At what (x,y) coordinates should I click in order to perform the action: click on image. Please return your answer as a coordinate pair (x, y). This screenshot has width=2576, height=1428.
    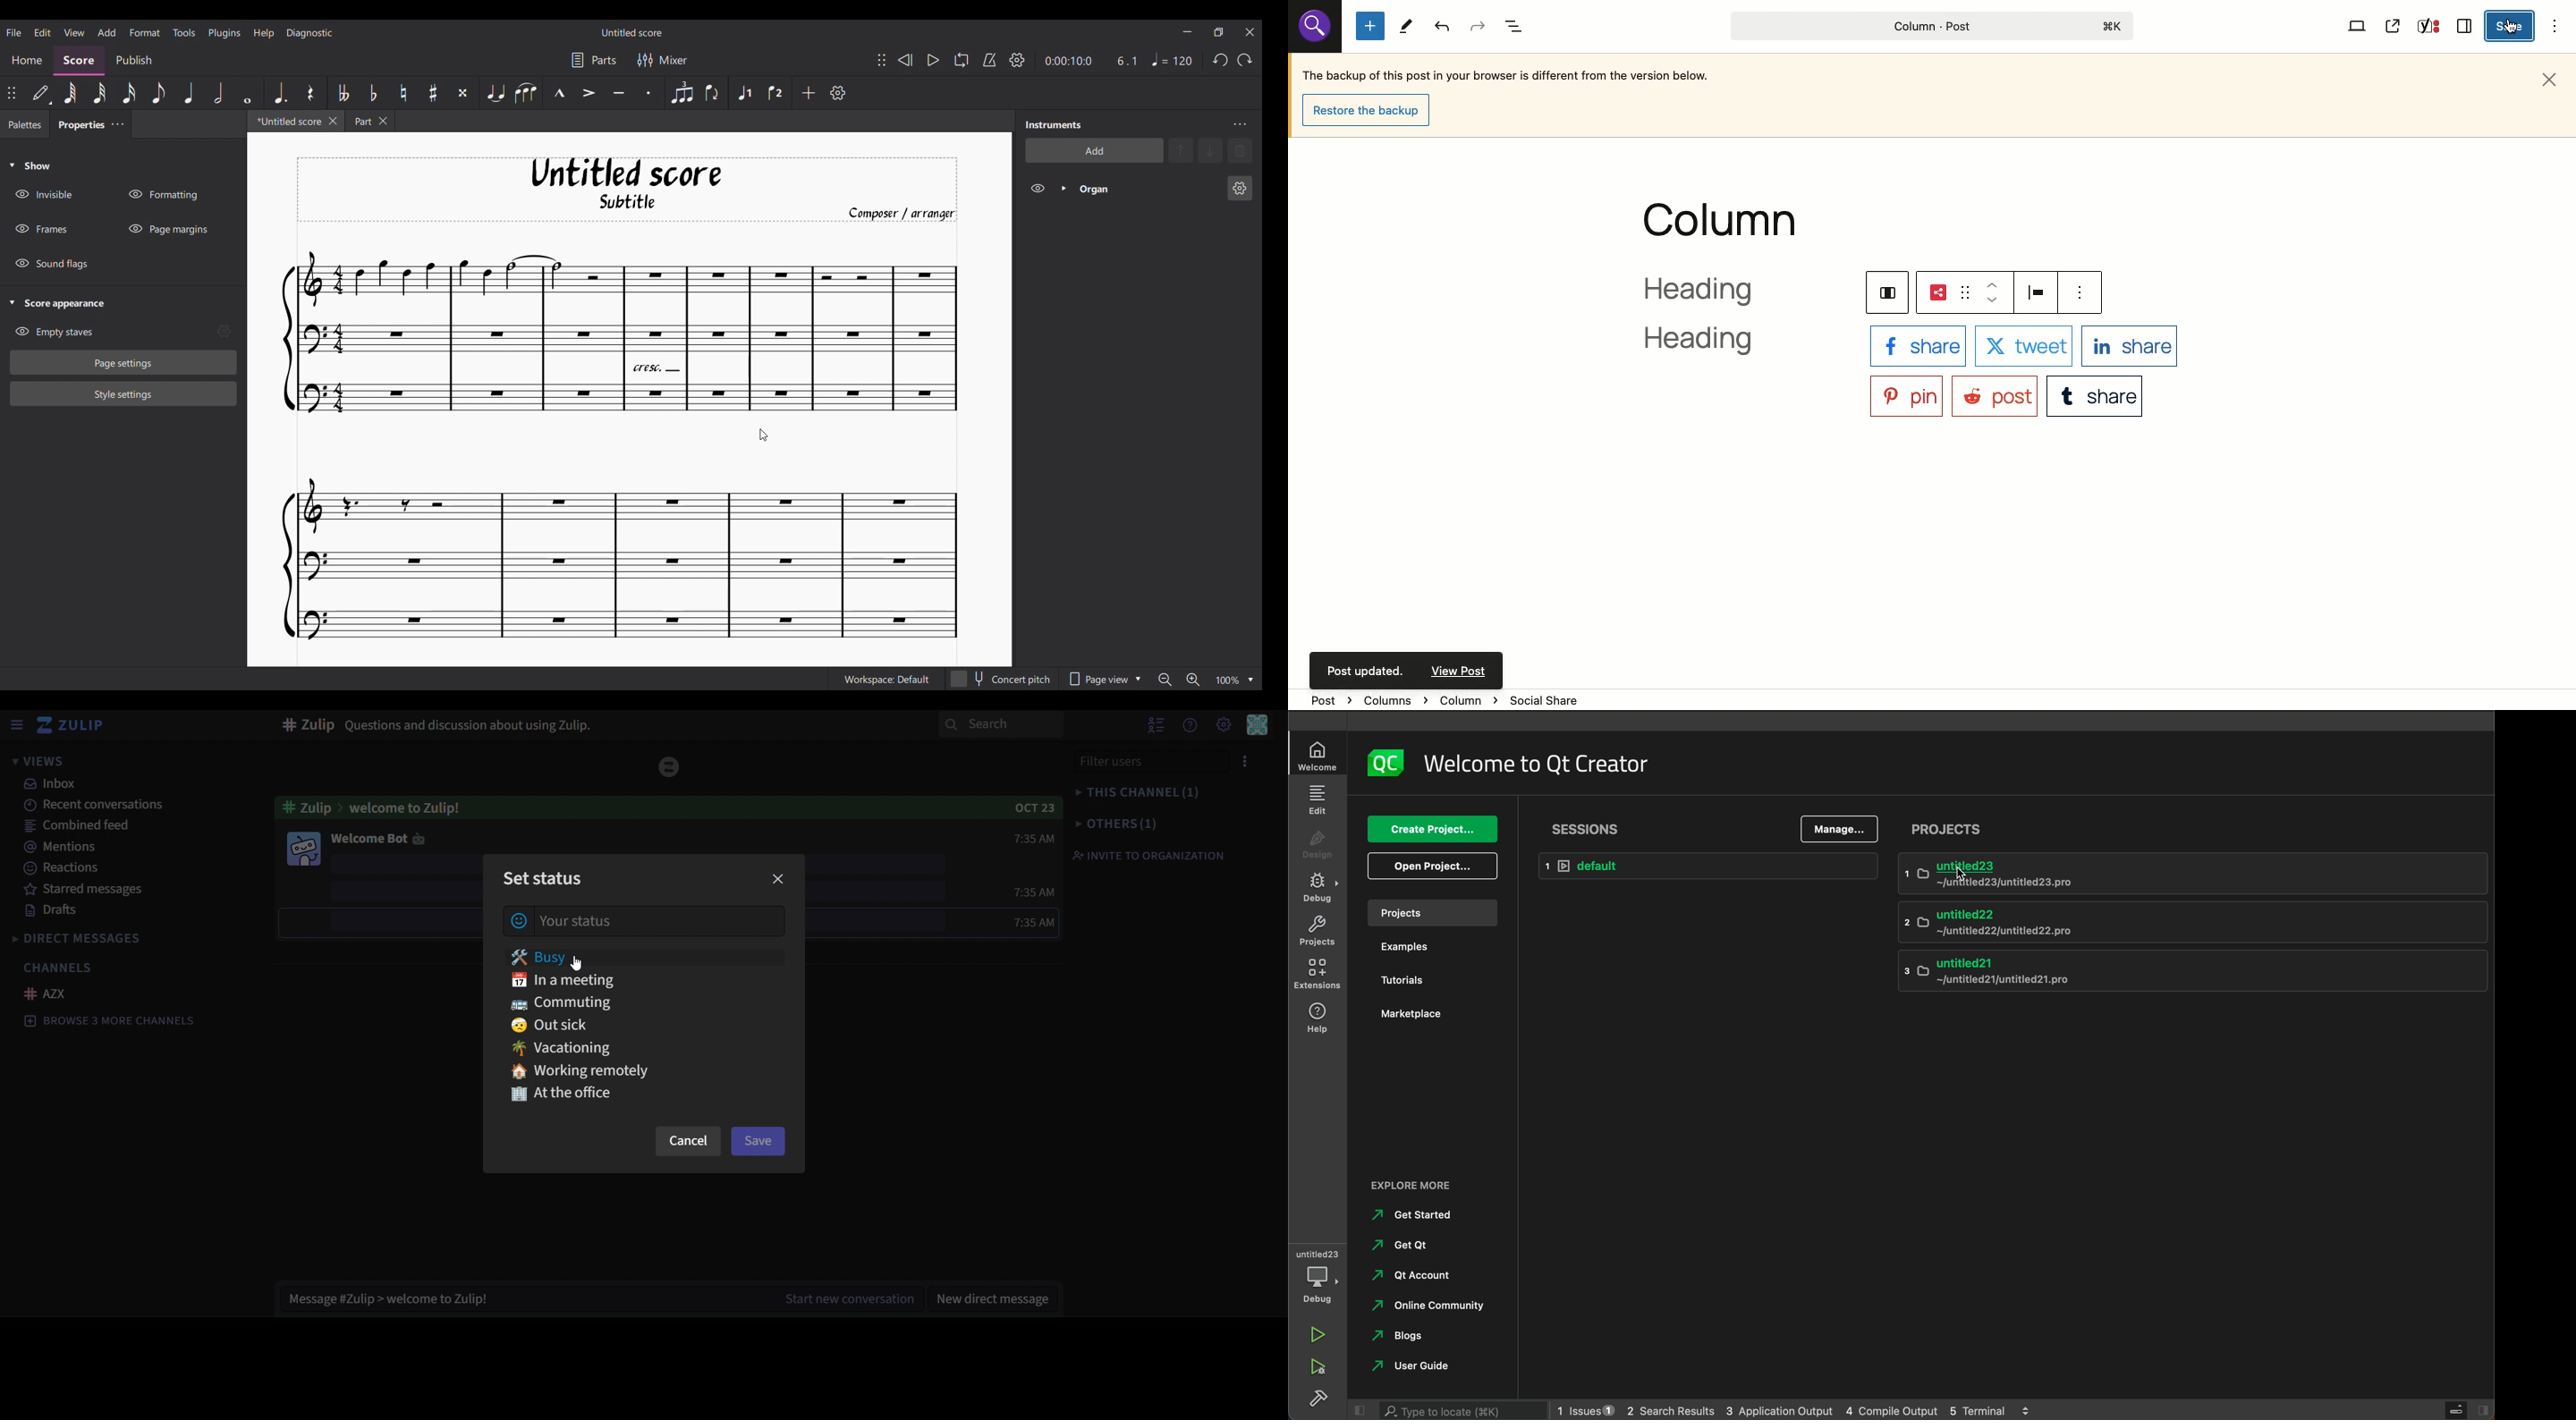
    Looking at the image, I should click on (302, 848).